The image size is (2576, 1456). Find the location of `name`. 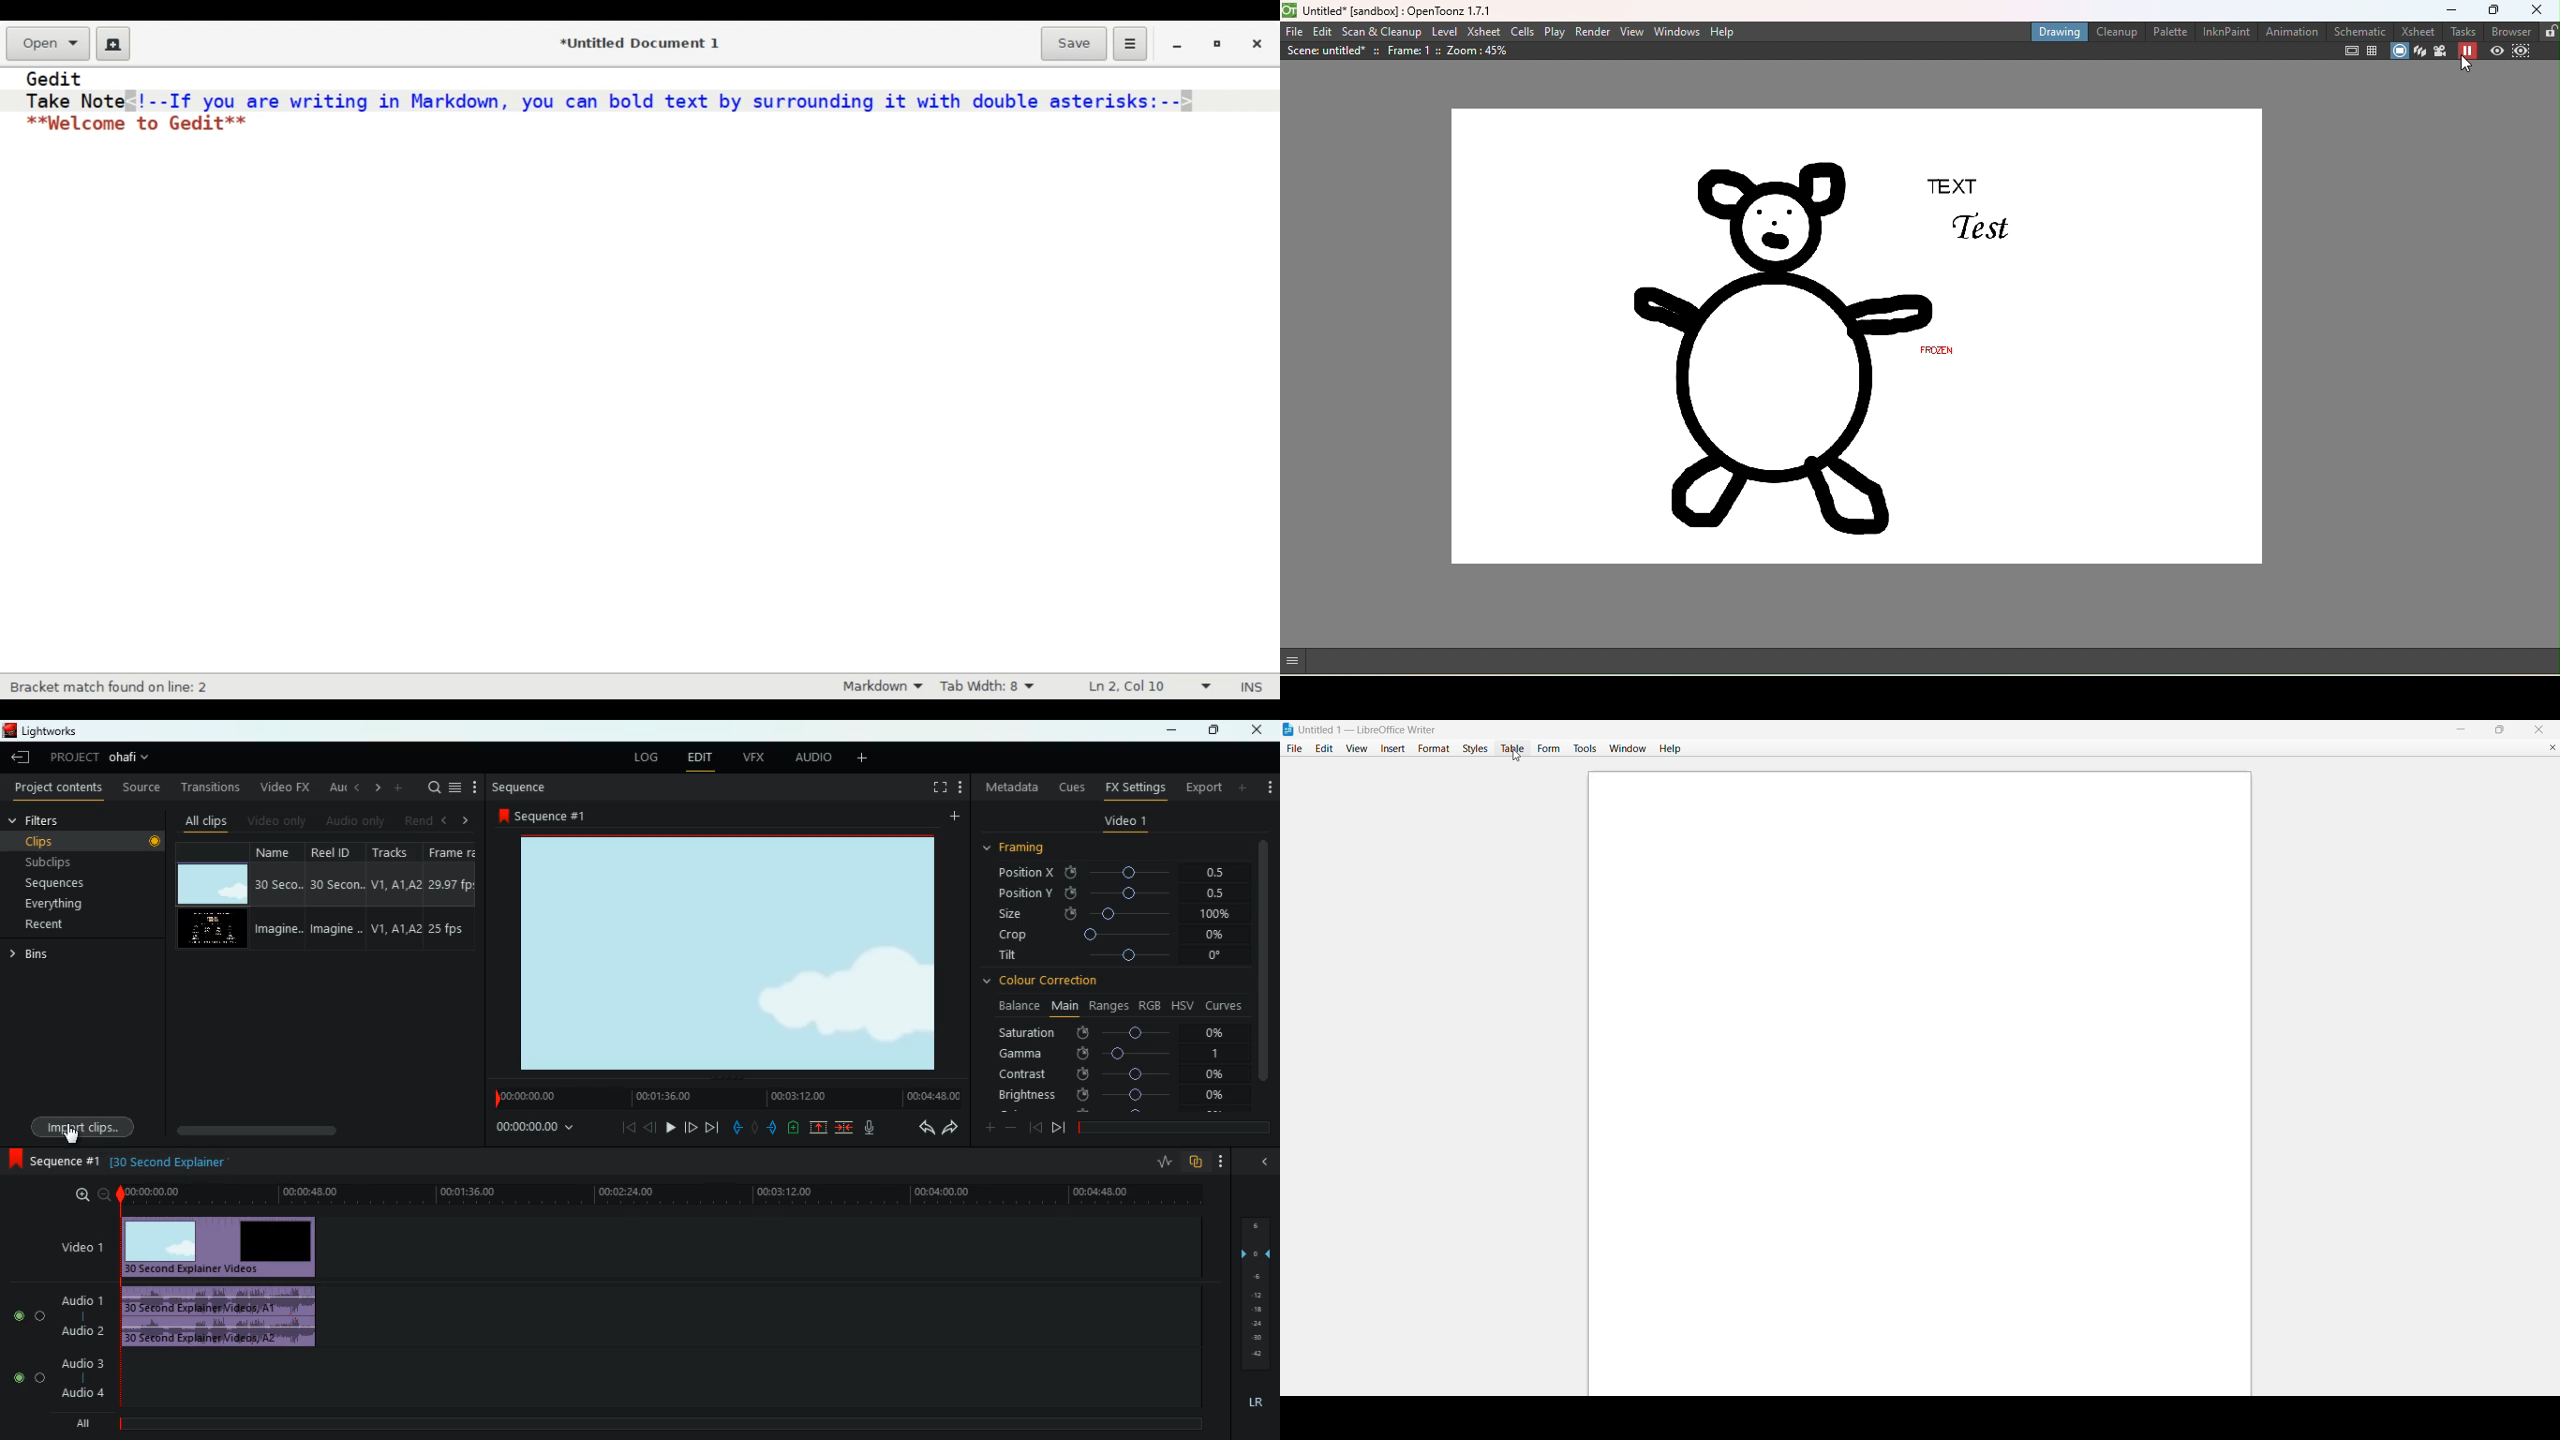

name is located at coordinates (276, 897).